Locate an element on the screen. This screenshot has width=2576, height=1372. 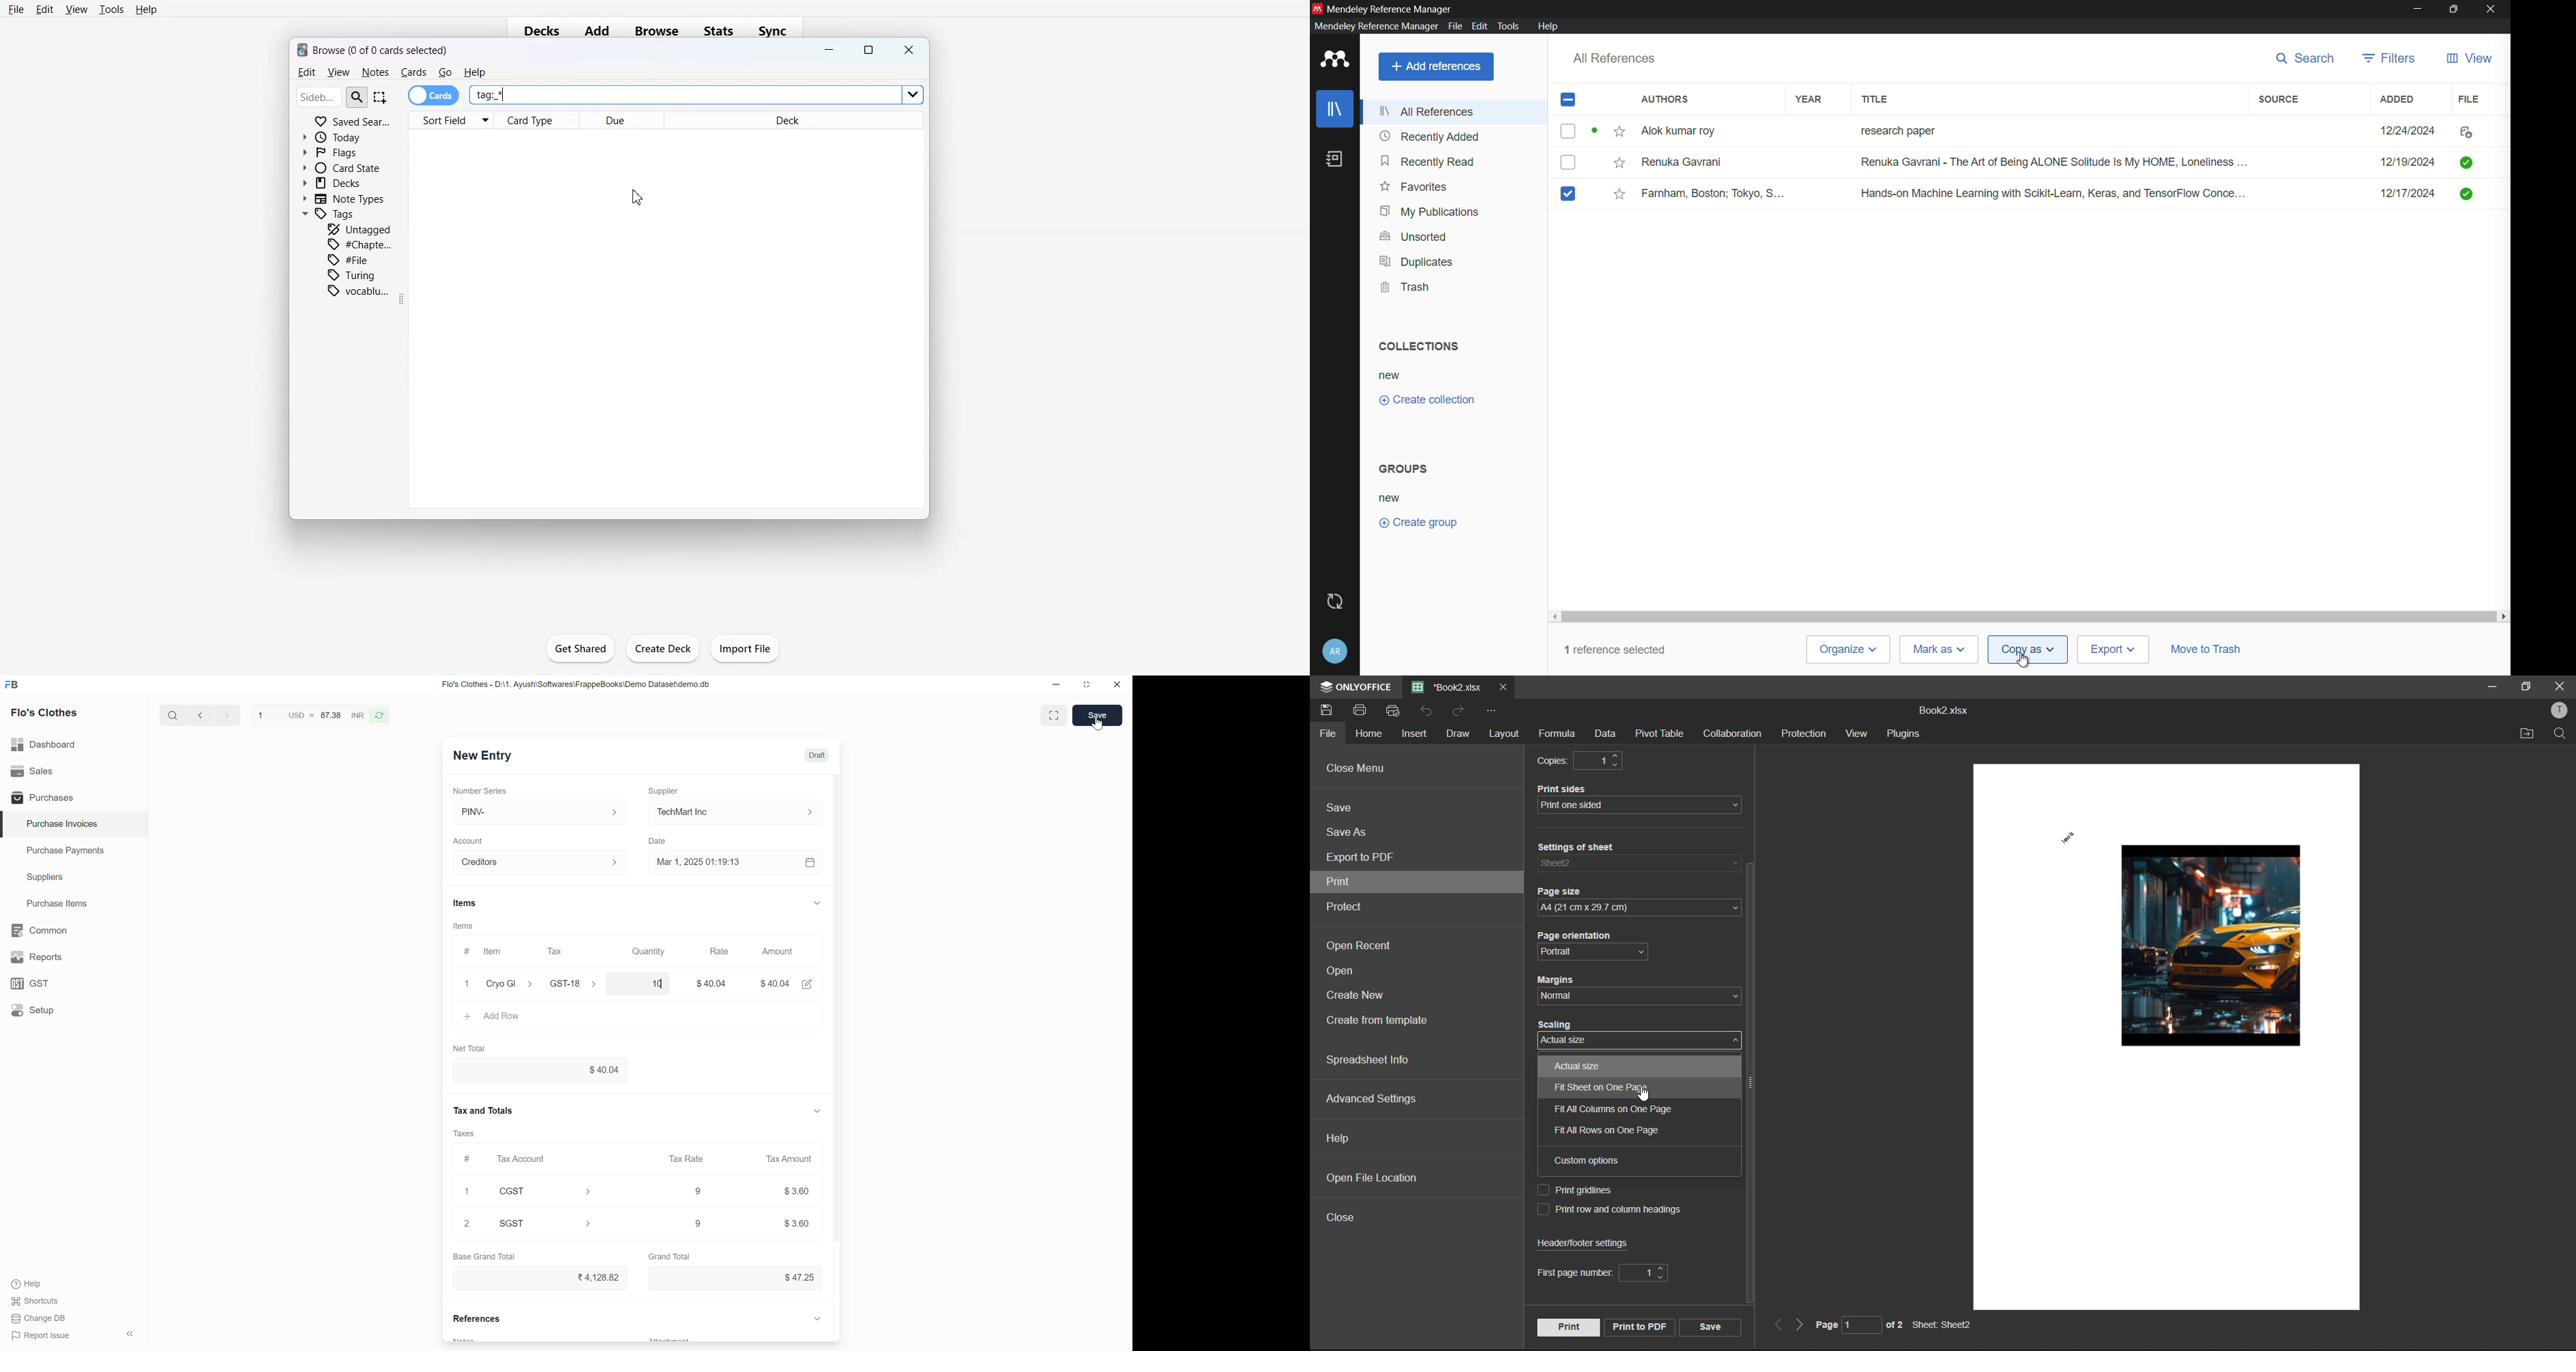
y Reports is located at coordinates (36, 958).